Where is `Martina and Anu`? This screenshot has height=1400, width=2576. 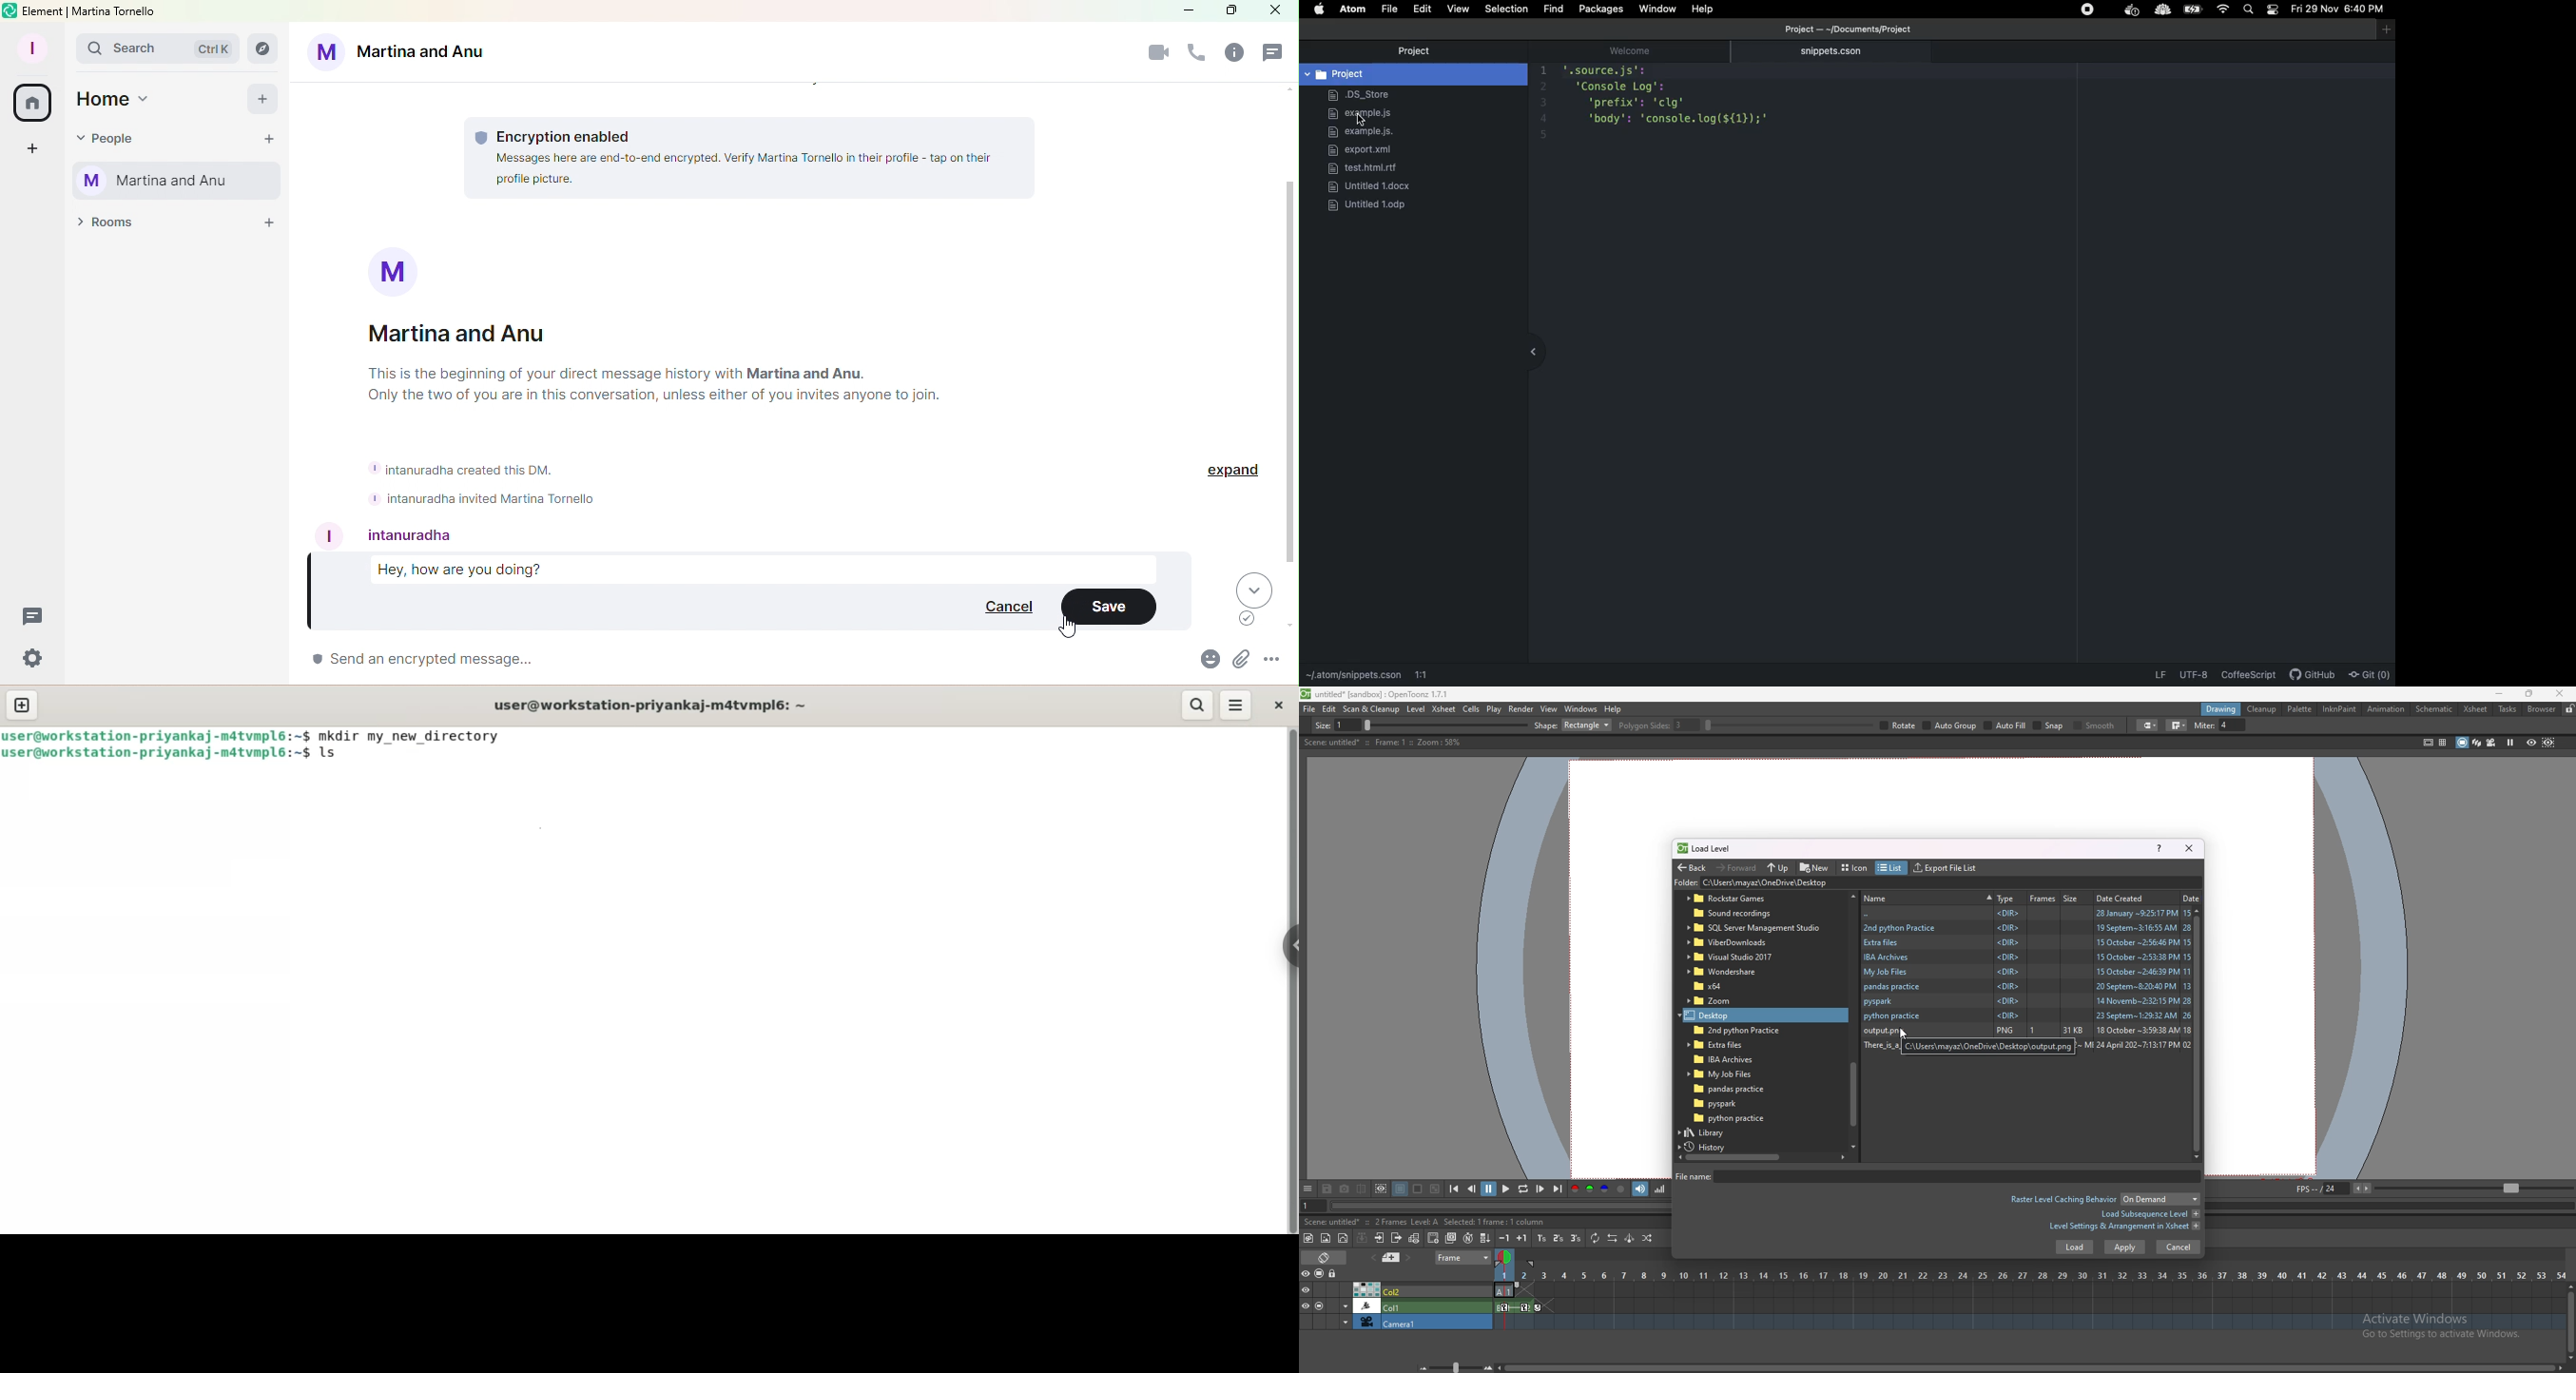
Martina and Anu is located at coordinates (401, 49).